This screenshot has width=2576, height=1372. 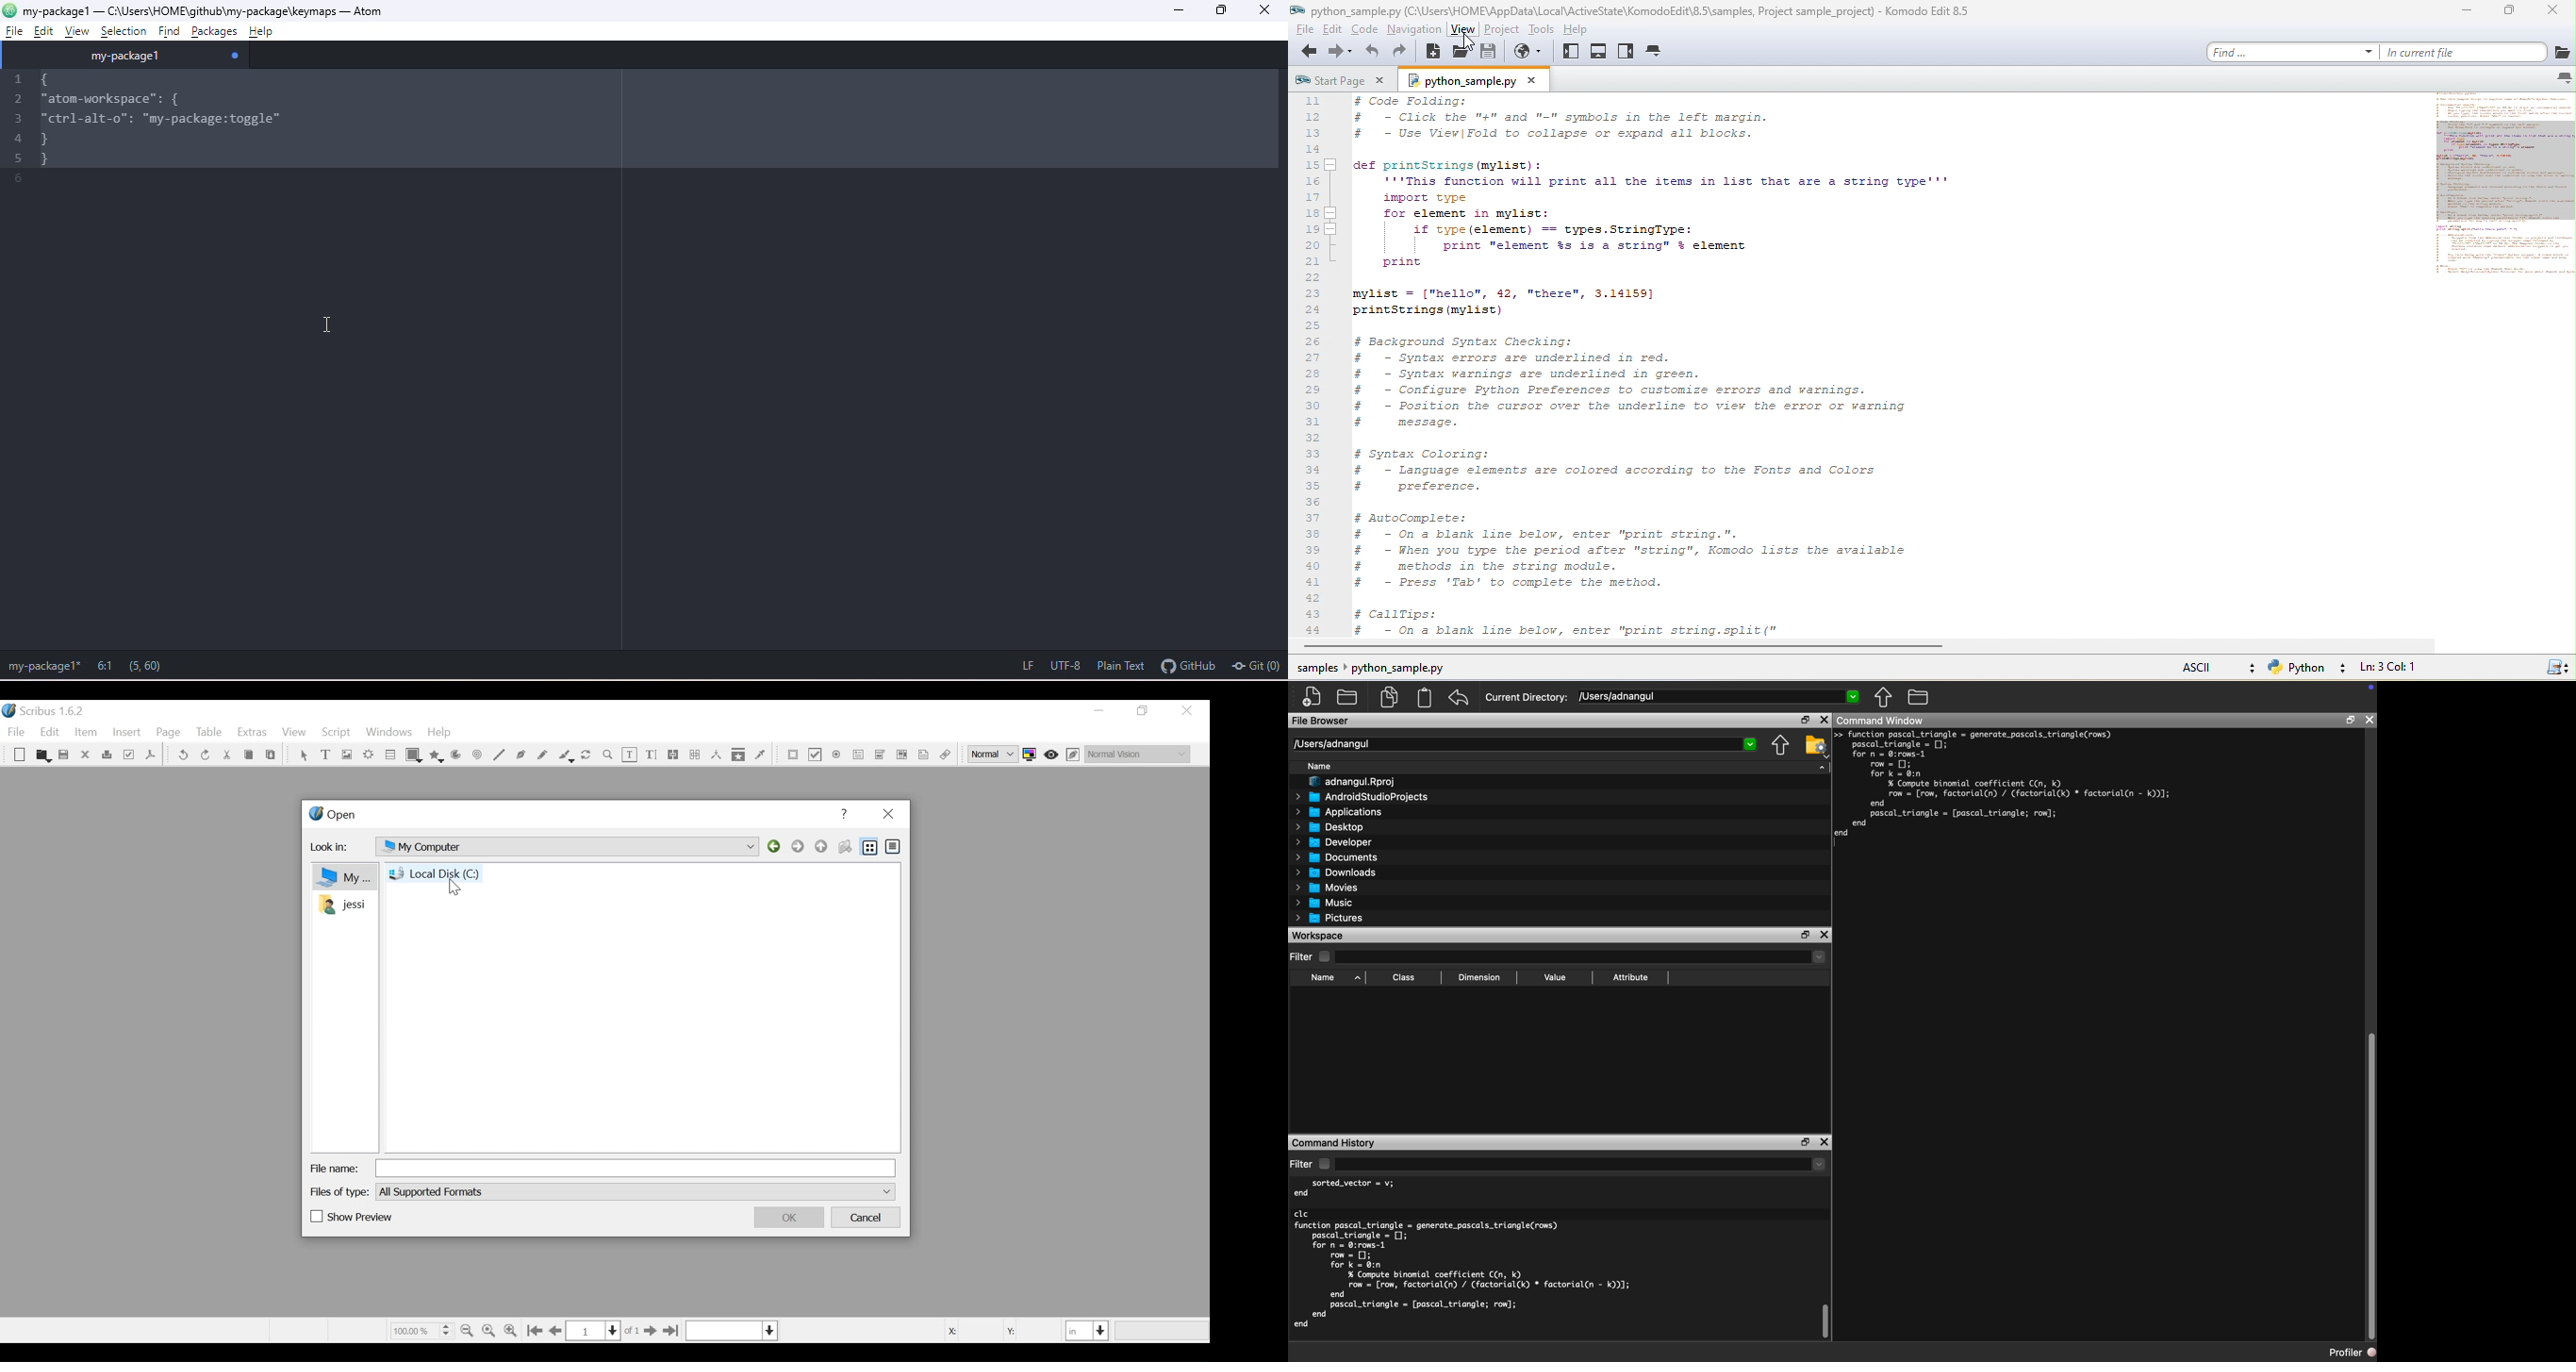 I want to click on Zoom in, so click(x=513, y=1329).